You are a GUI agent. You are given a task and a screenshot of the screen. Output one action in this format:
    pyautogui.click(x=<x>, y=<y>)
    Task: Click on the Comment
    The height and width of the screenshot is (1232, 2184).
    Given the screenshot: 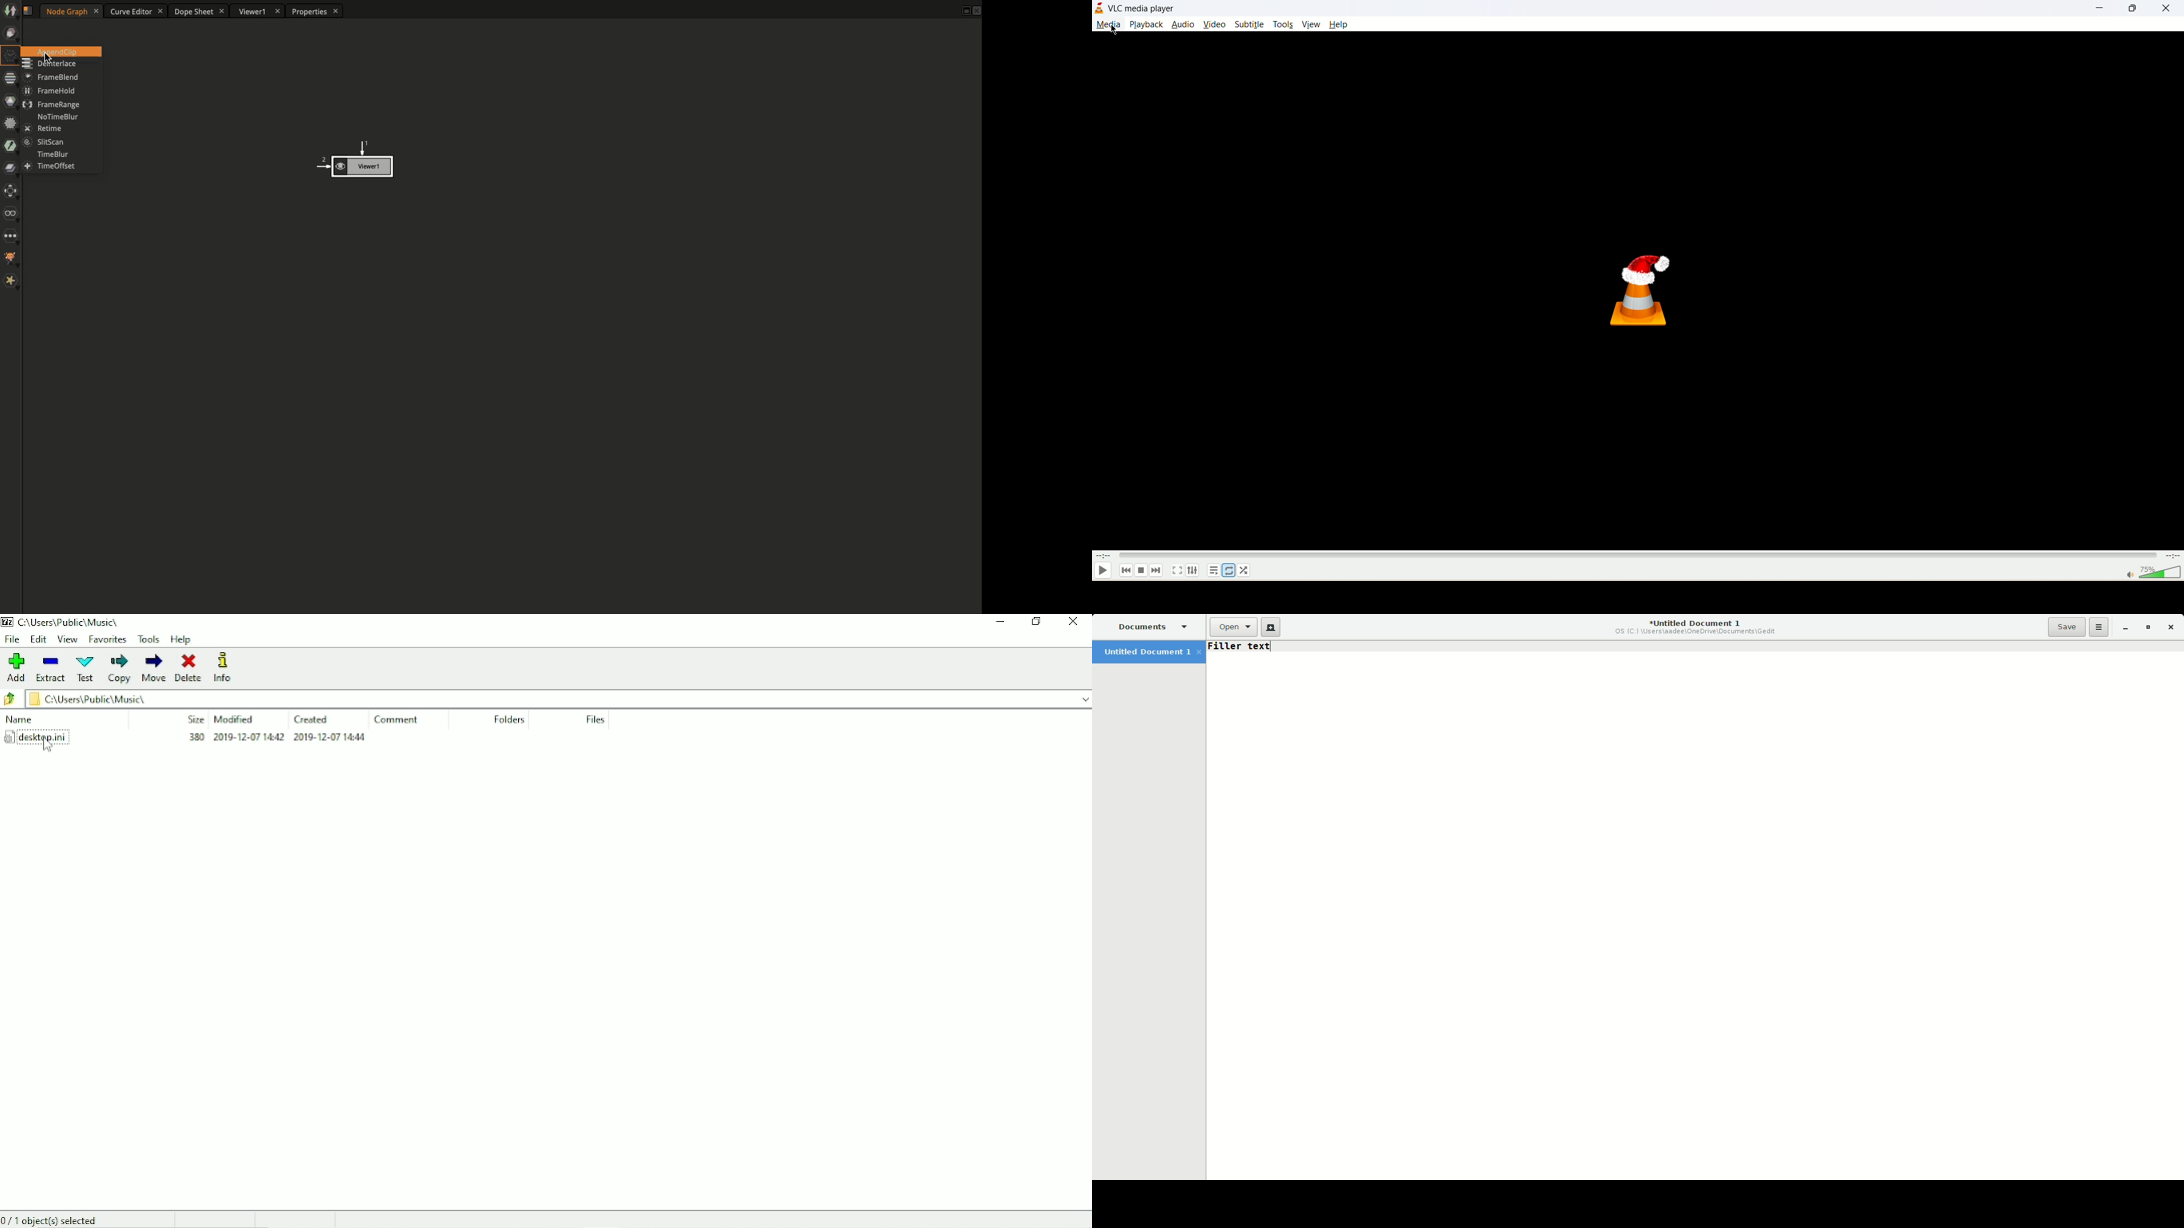 What is the action you would take?
    pyautogui.click(x=400, y=720)
    